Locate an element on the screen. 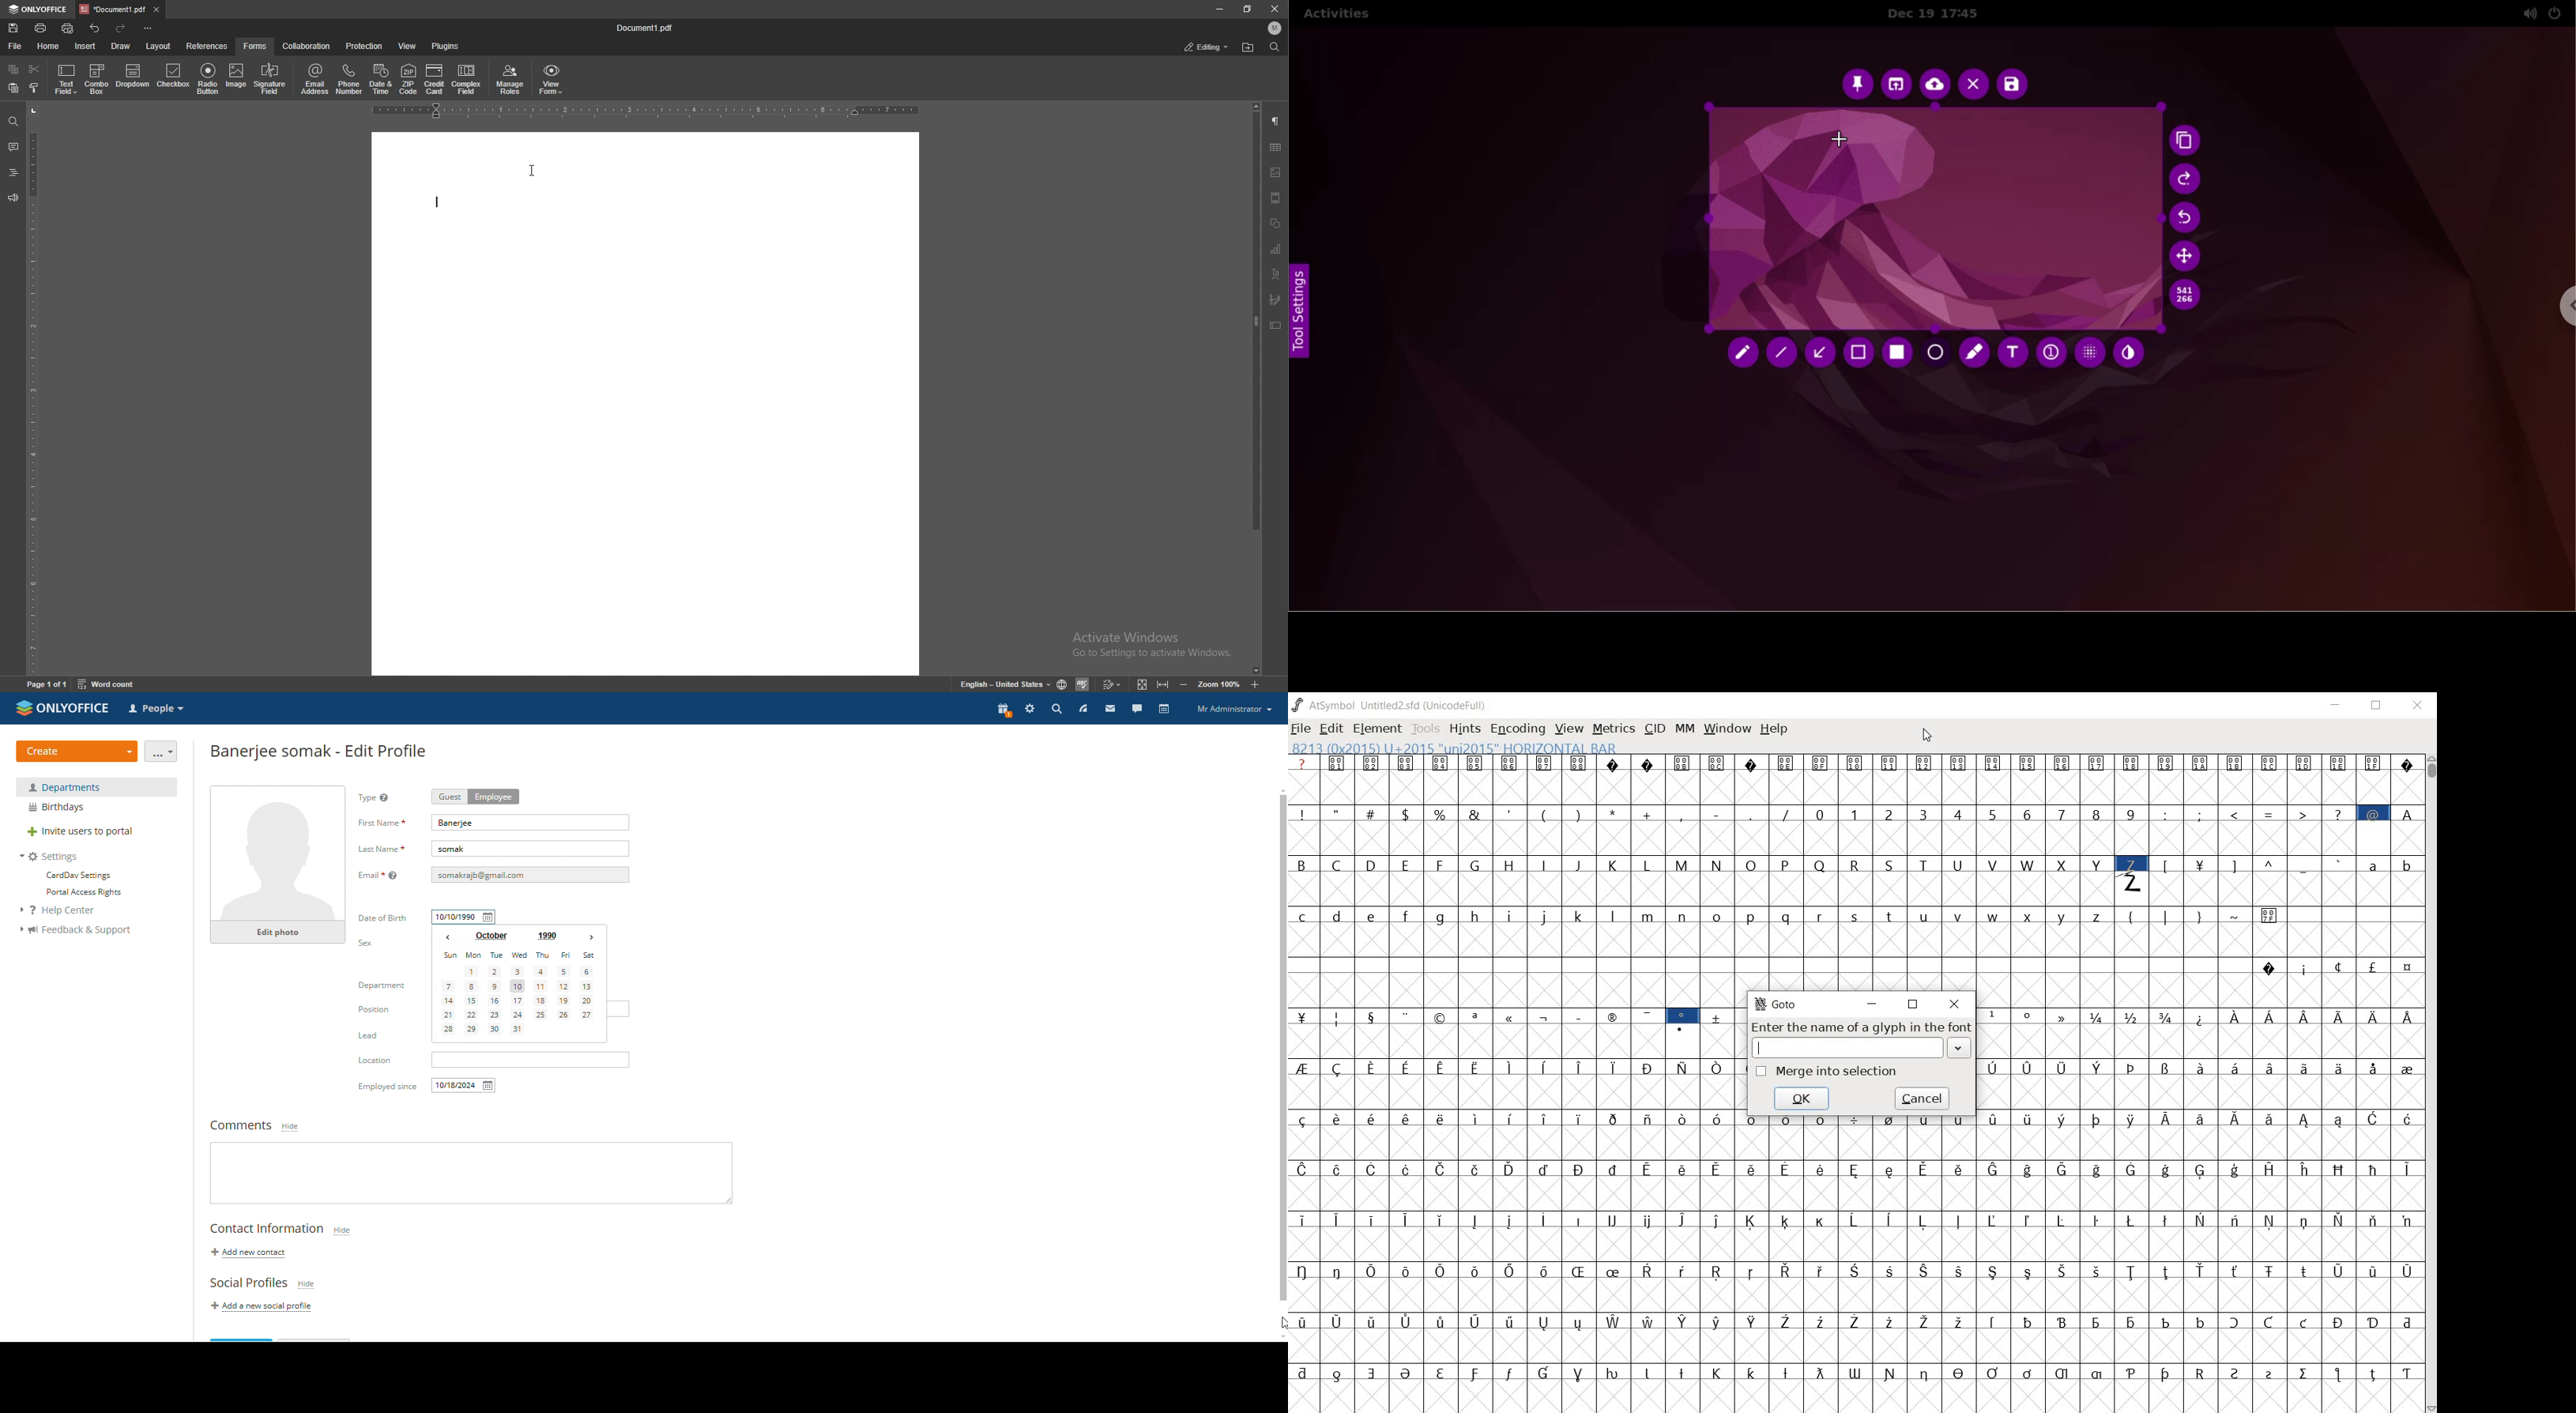  next month is located at coordinates (590, 937).